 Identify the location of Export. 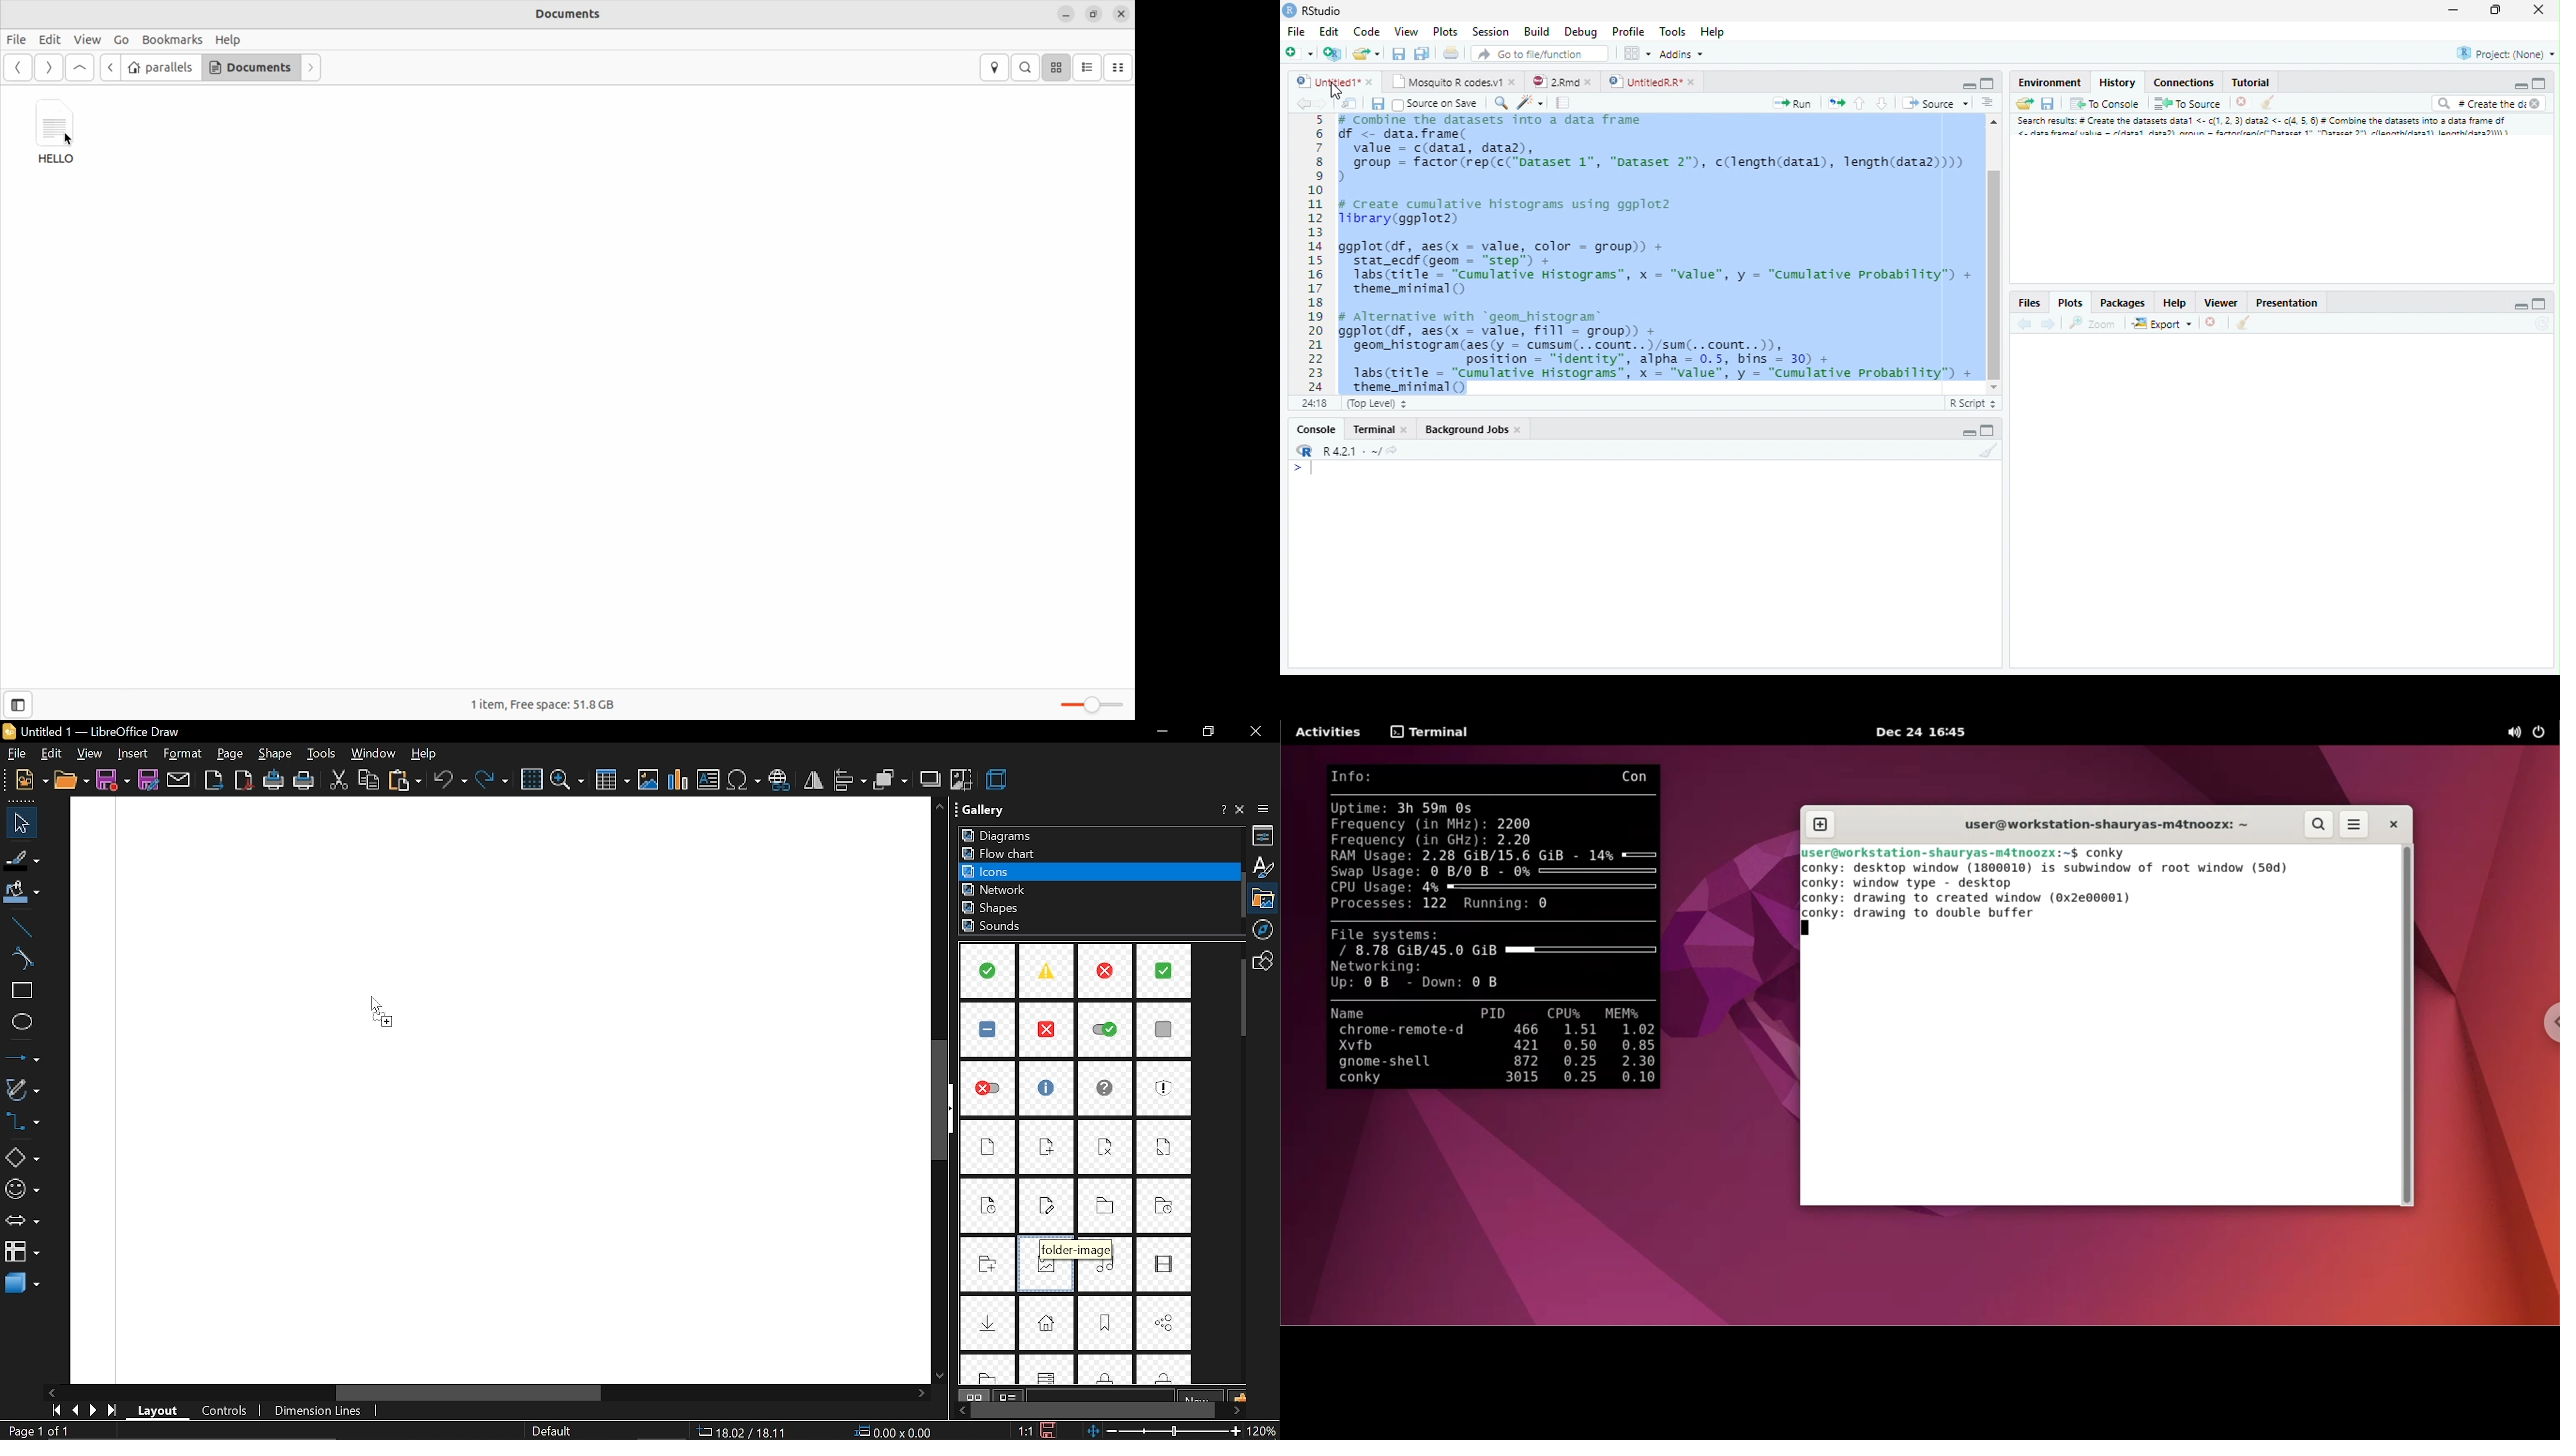
(2162, 324).